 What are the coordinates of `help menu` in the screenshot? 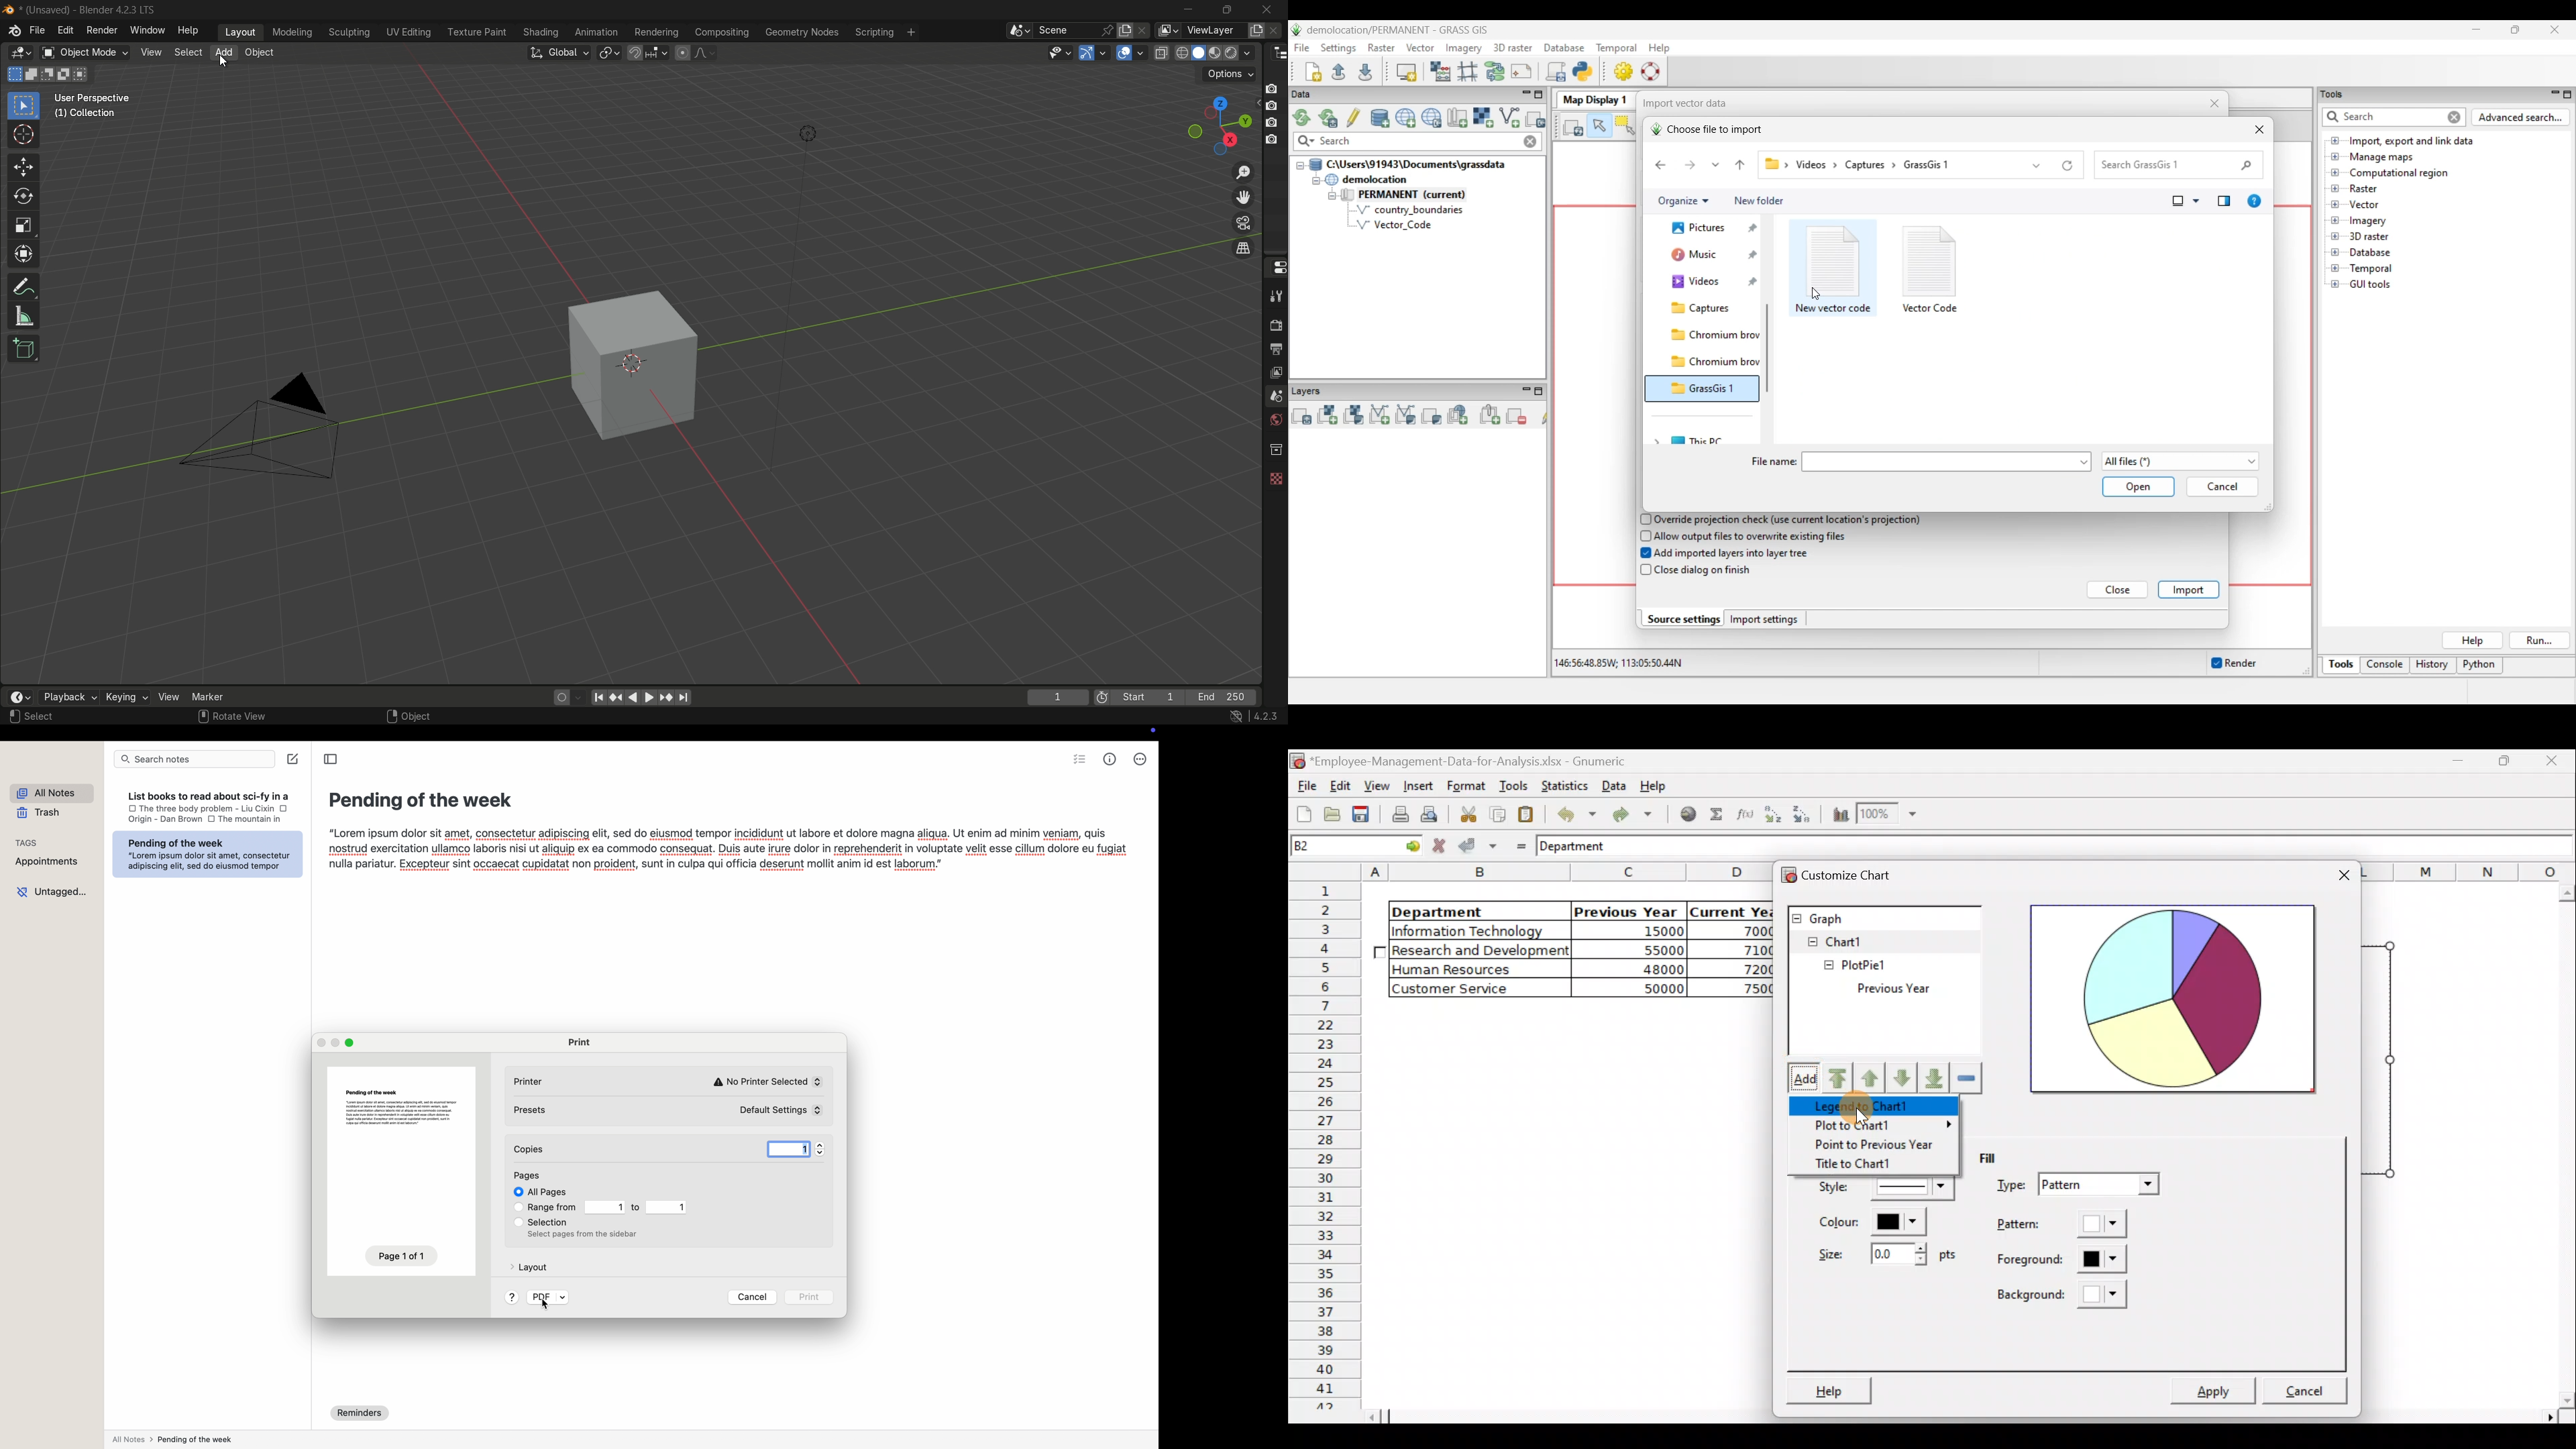 It's located at (189, 31).